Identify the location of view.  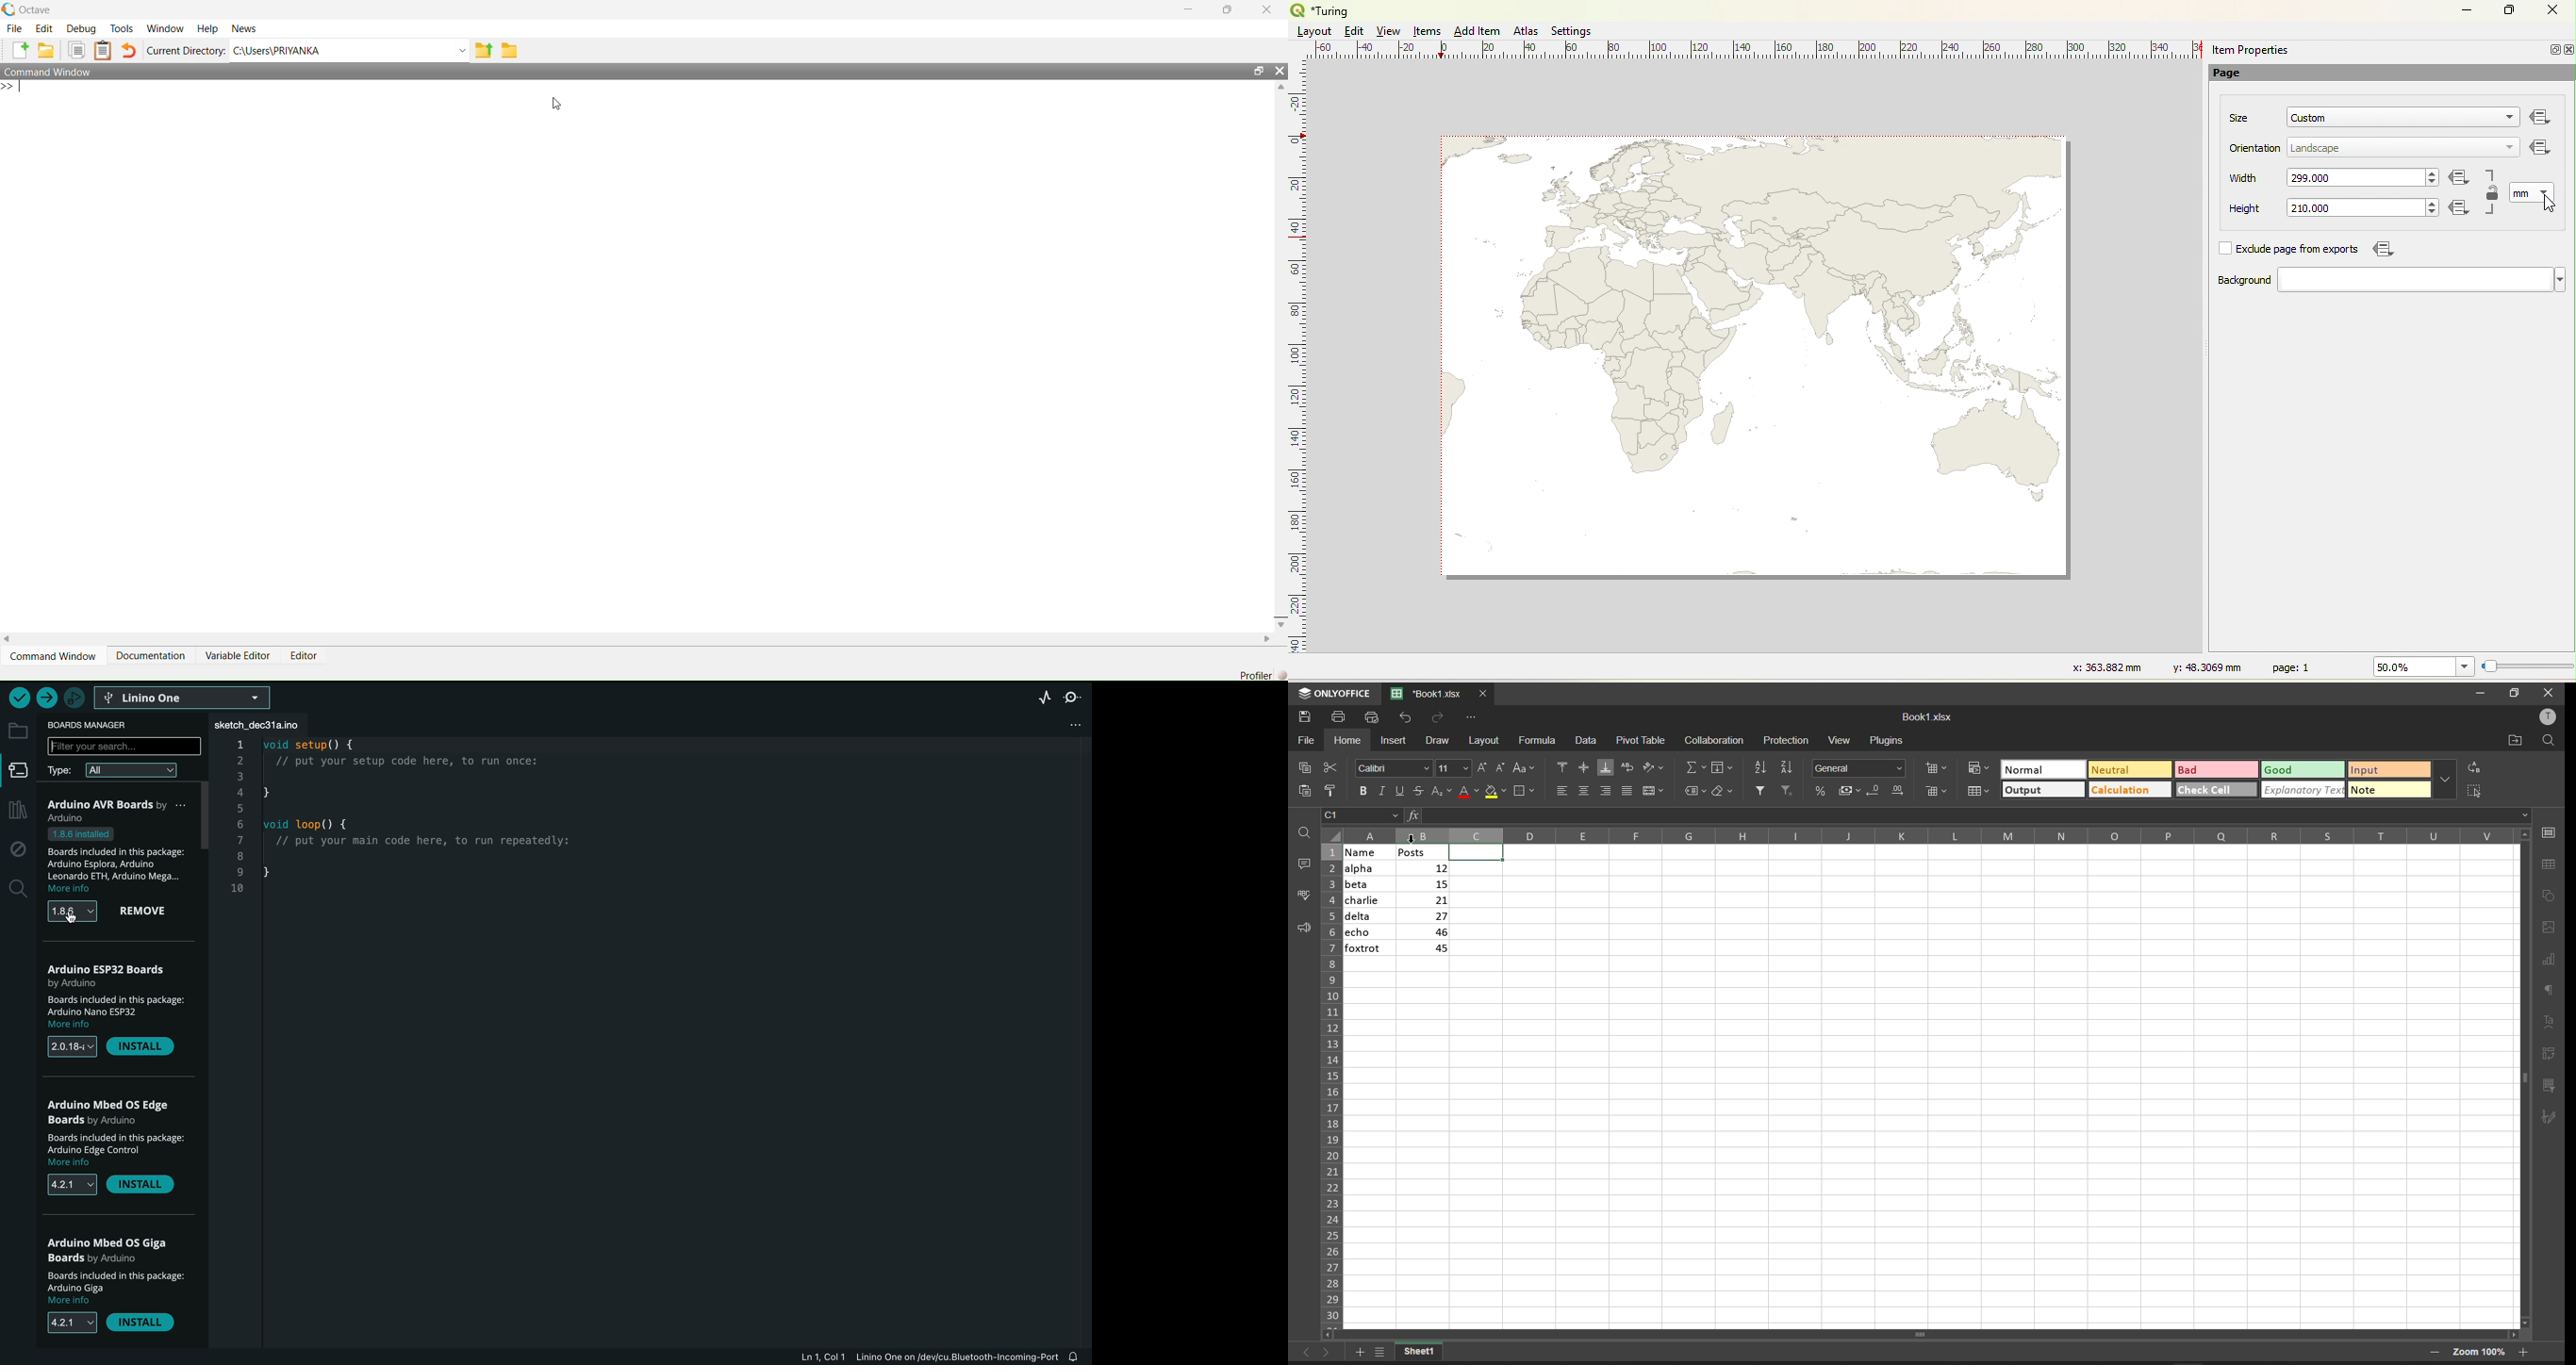
(1840, 740).